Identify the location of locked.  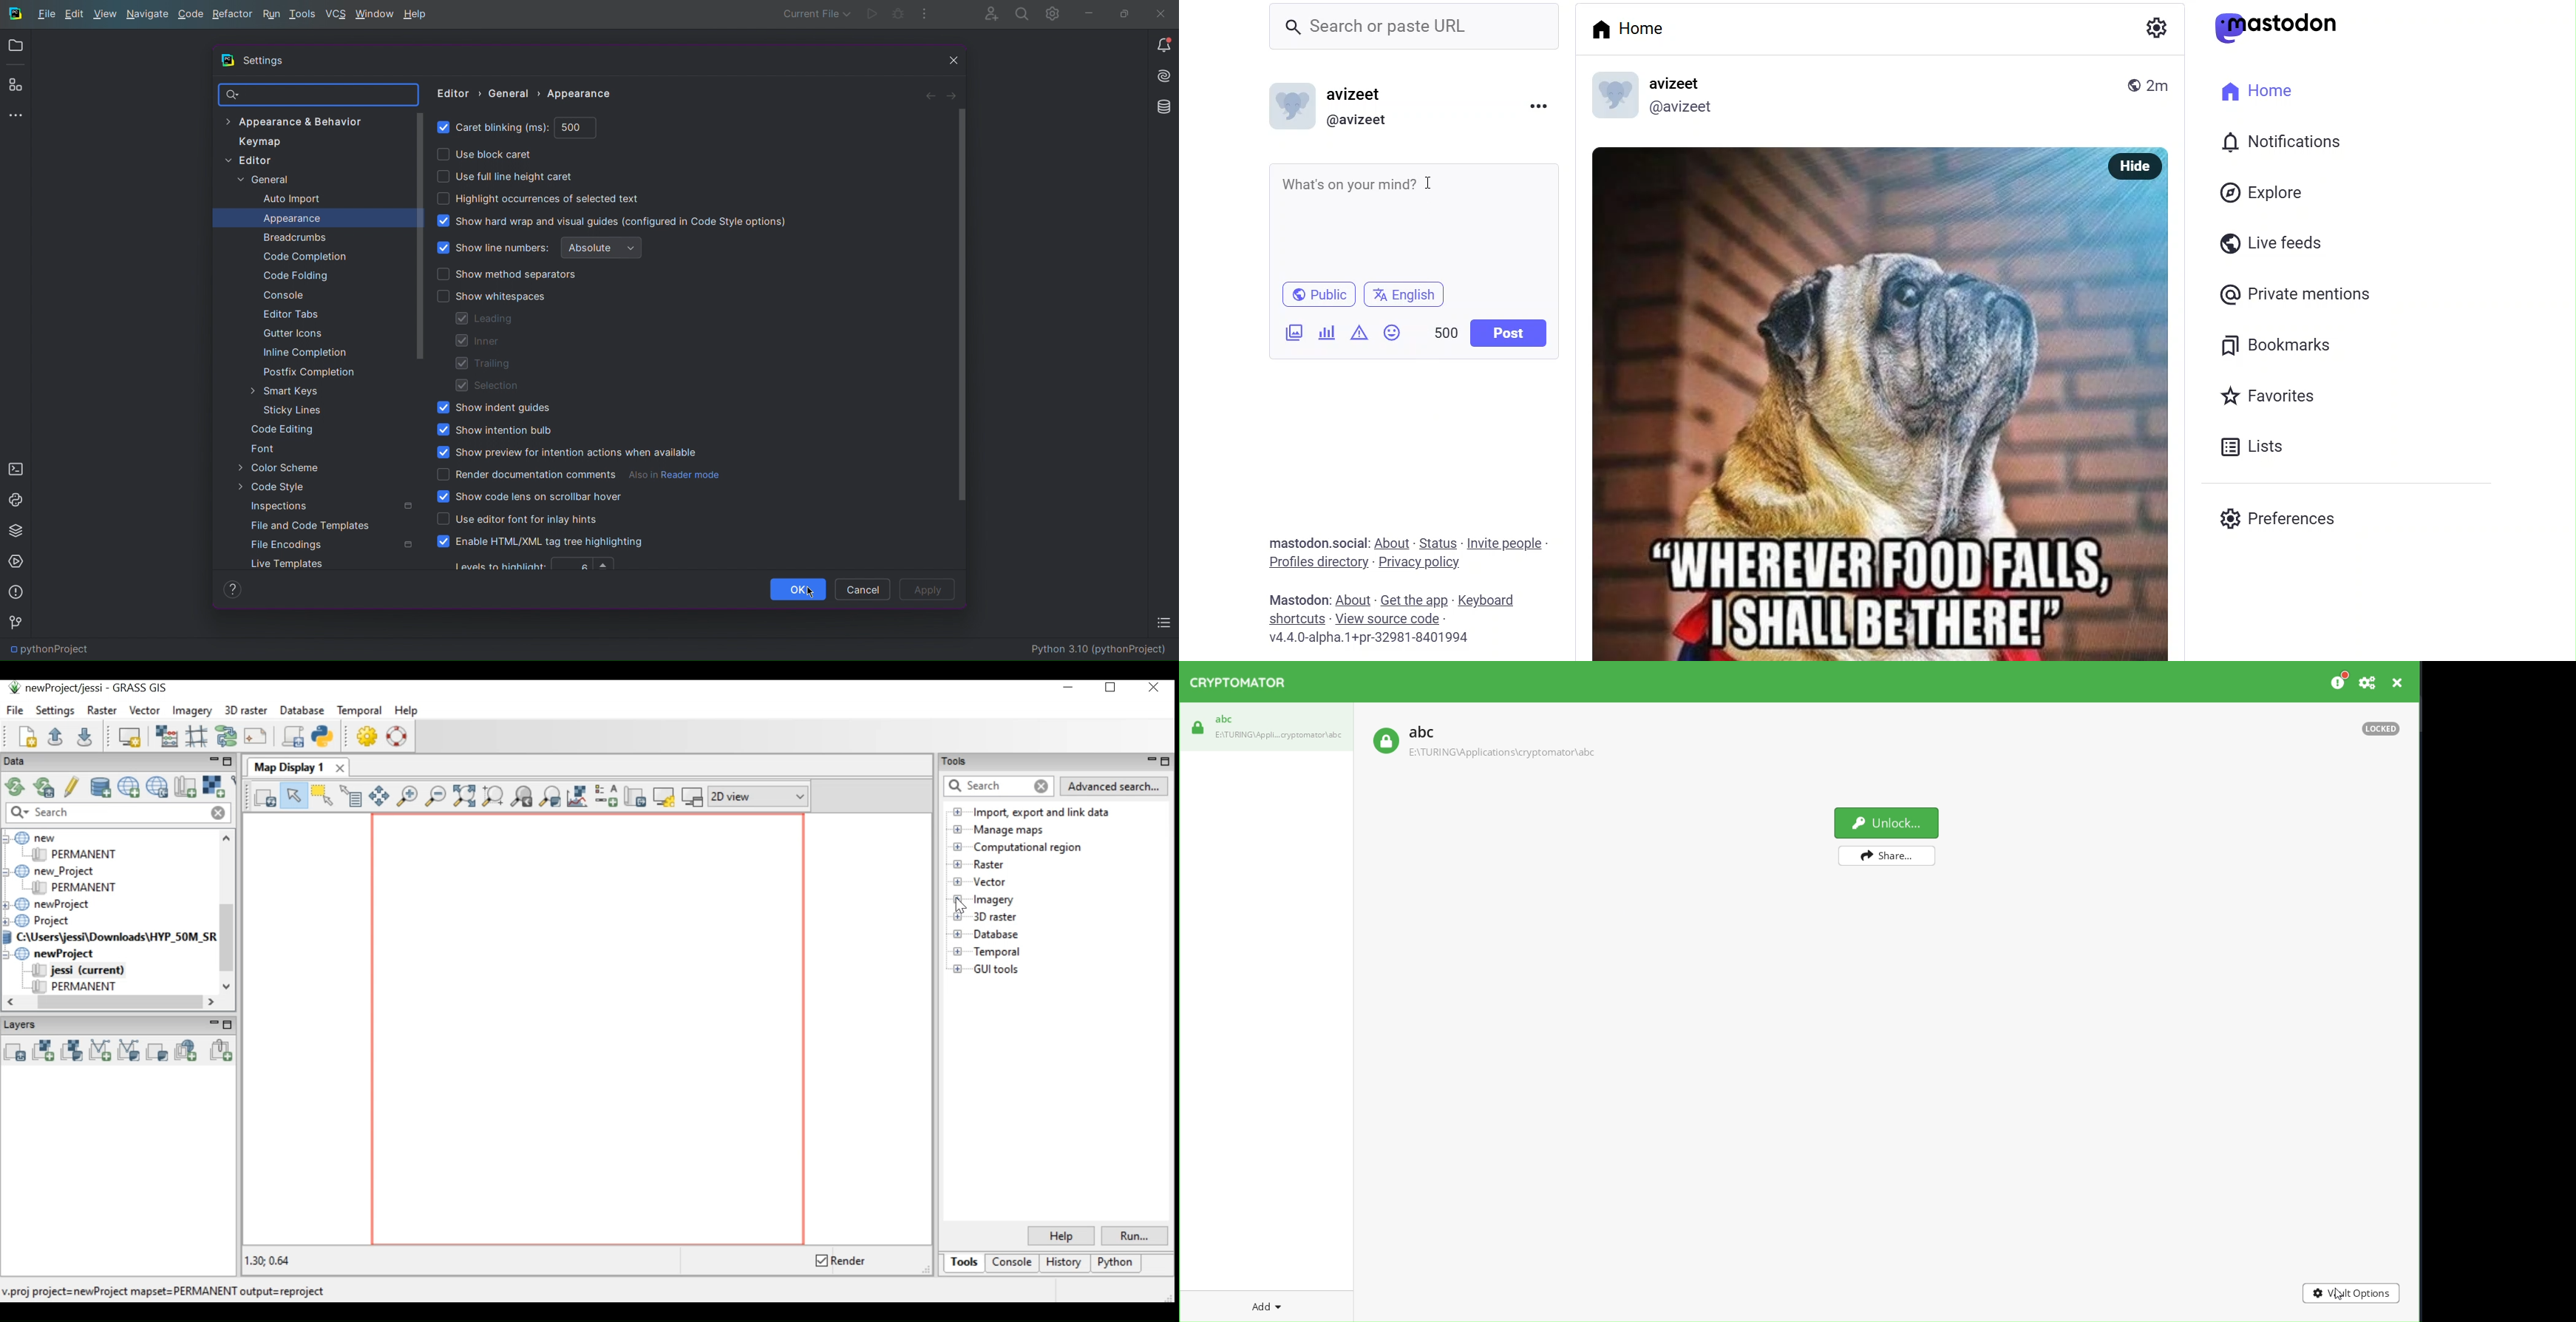
(1383, 741).